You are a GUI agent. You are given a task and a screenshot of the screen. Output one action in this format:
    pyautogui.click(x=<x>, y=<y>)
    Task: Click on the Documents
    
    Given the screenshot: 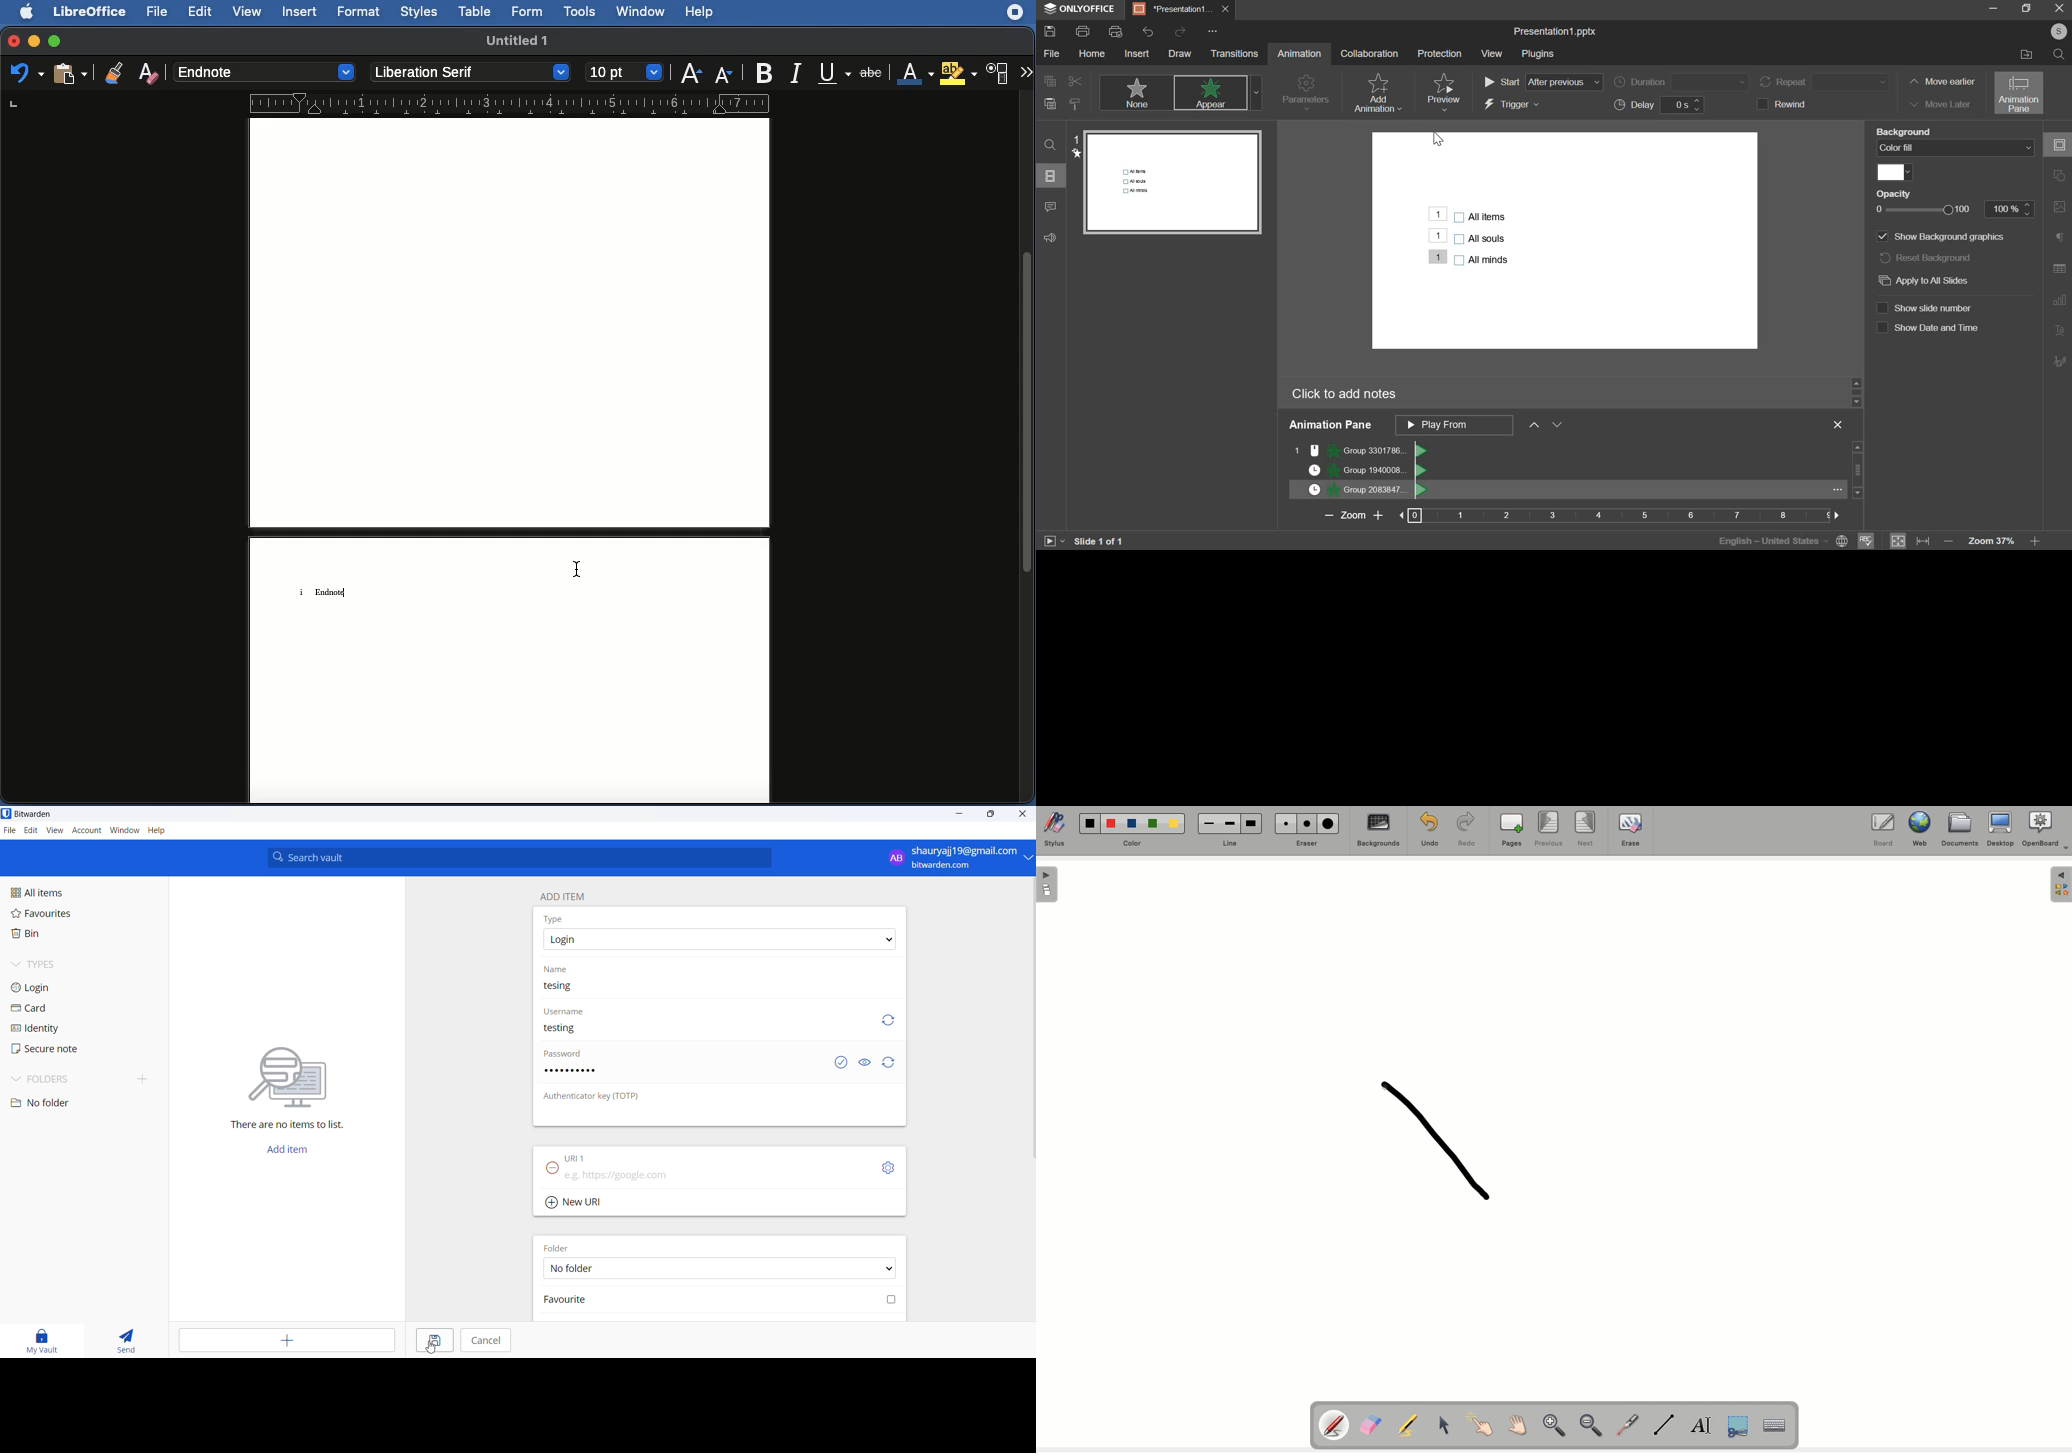 What is the action you would take?
    pyautogui.click(x=1959, y=832)
    